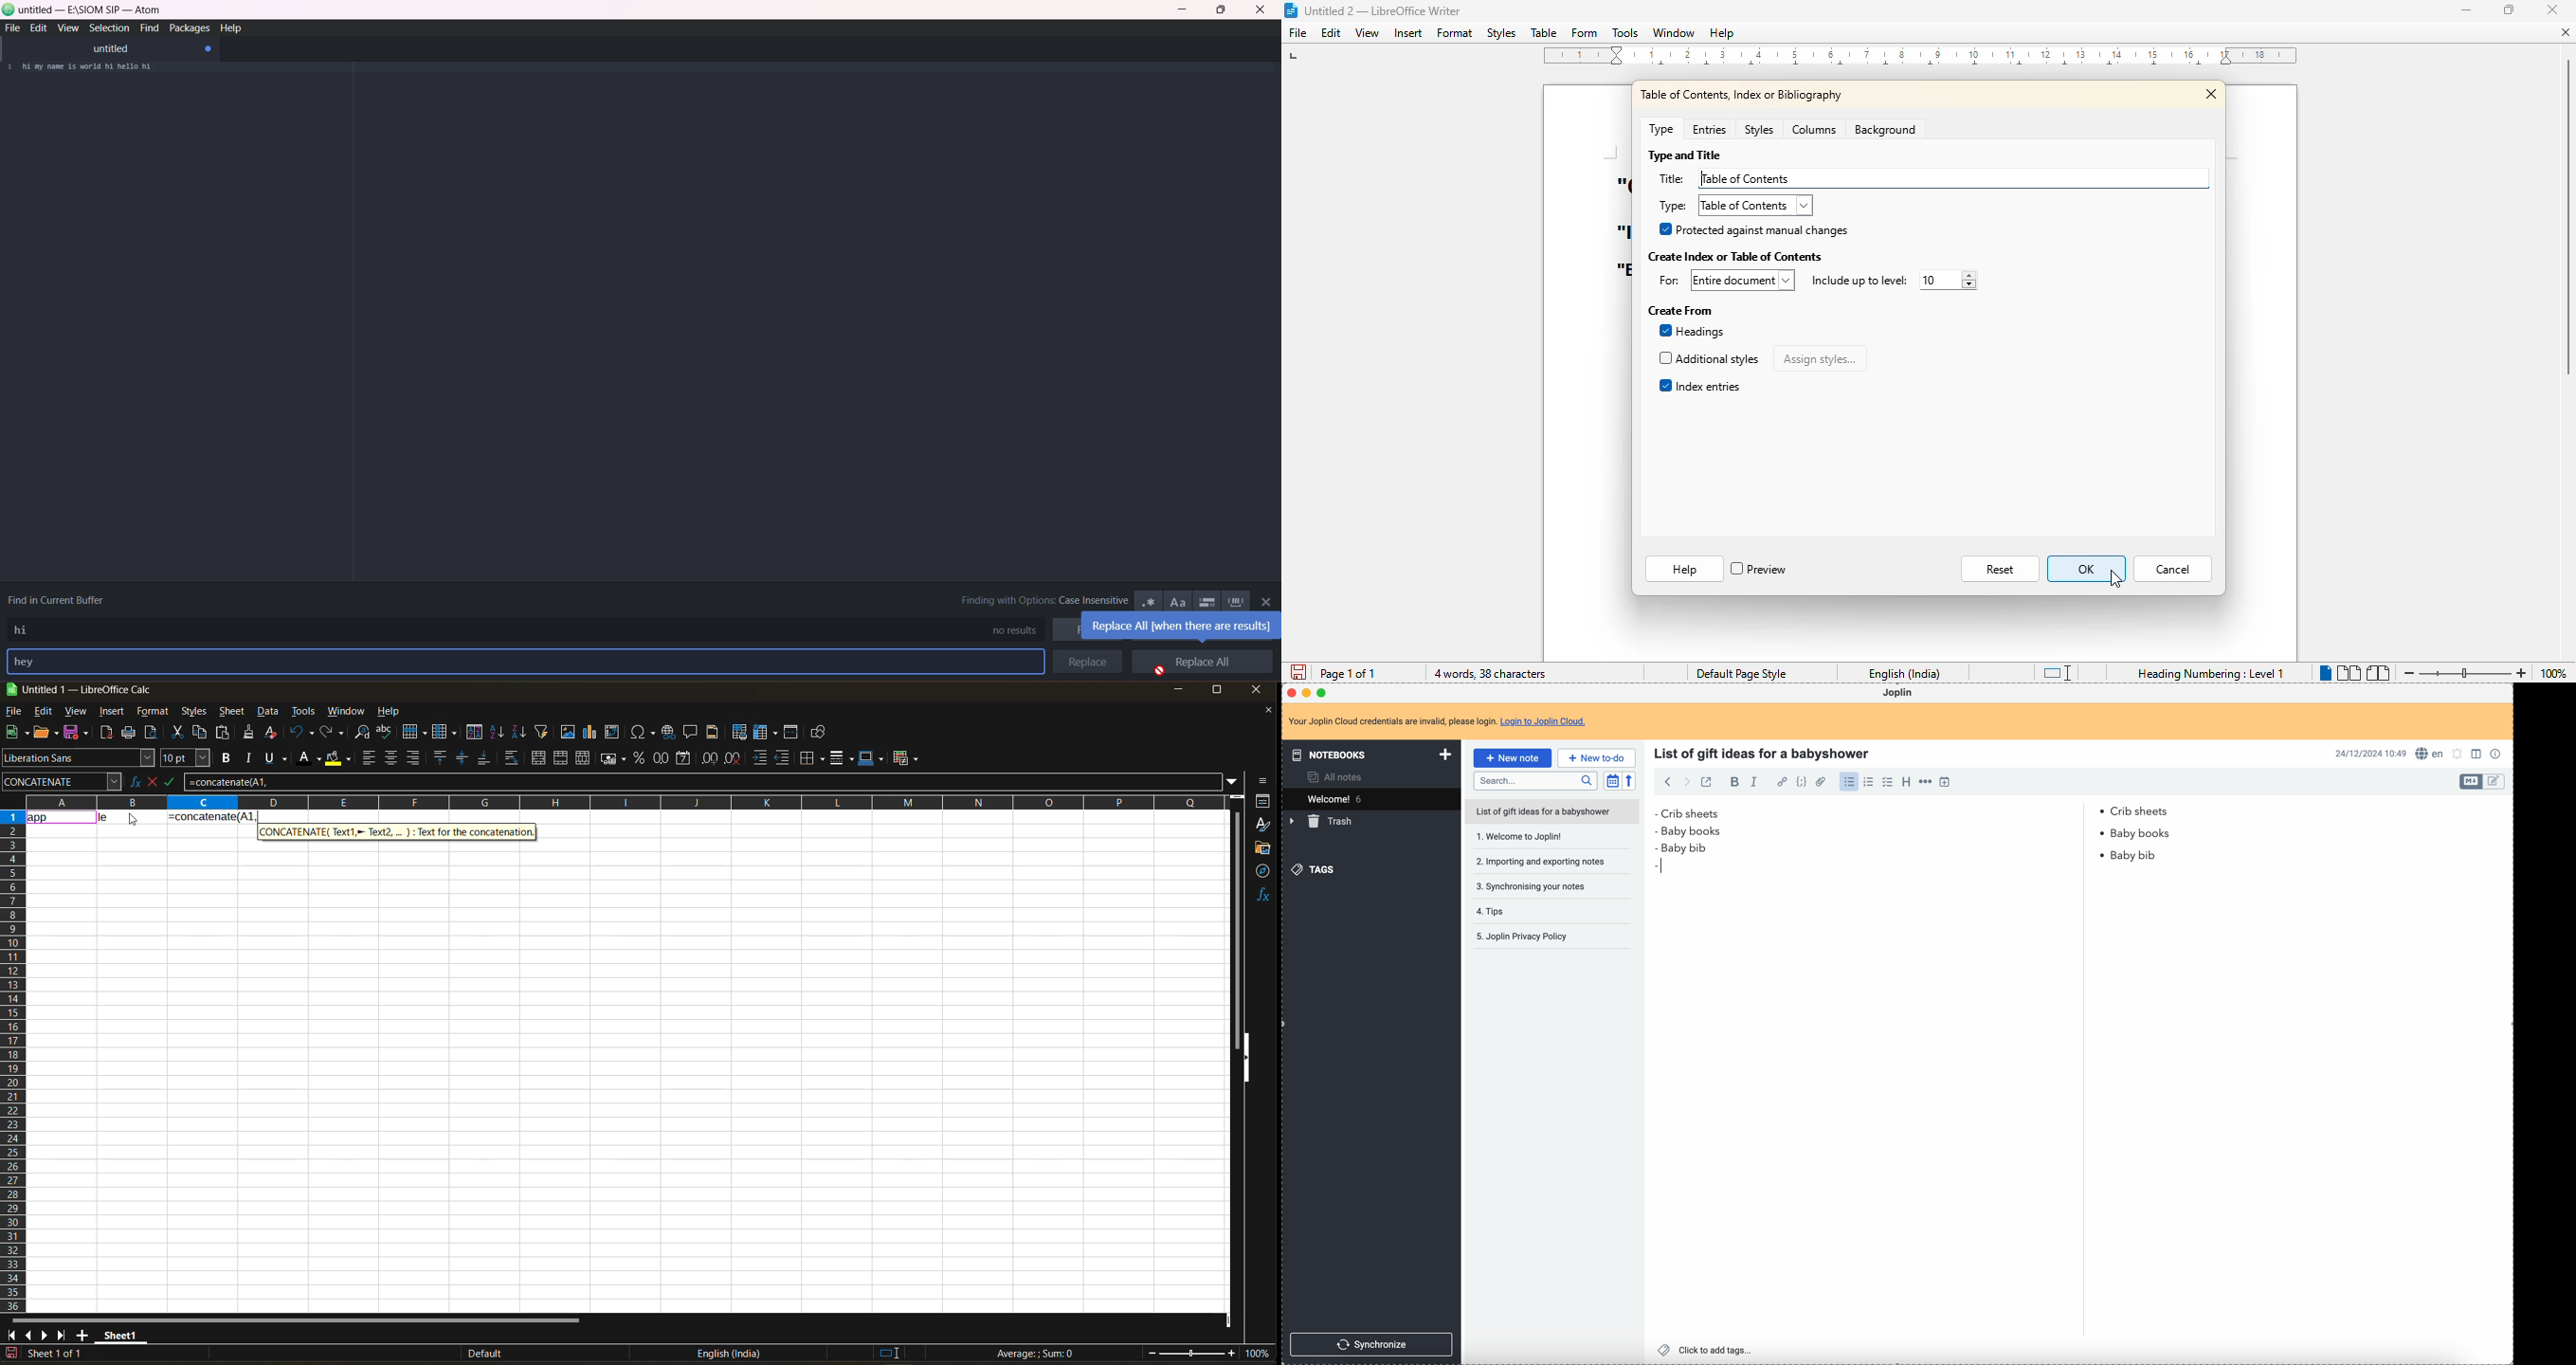 This screenshot has height=1372, width=2576. I want to click on Create index for options, so click(1740, 280).